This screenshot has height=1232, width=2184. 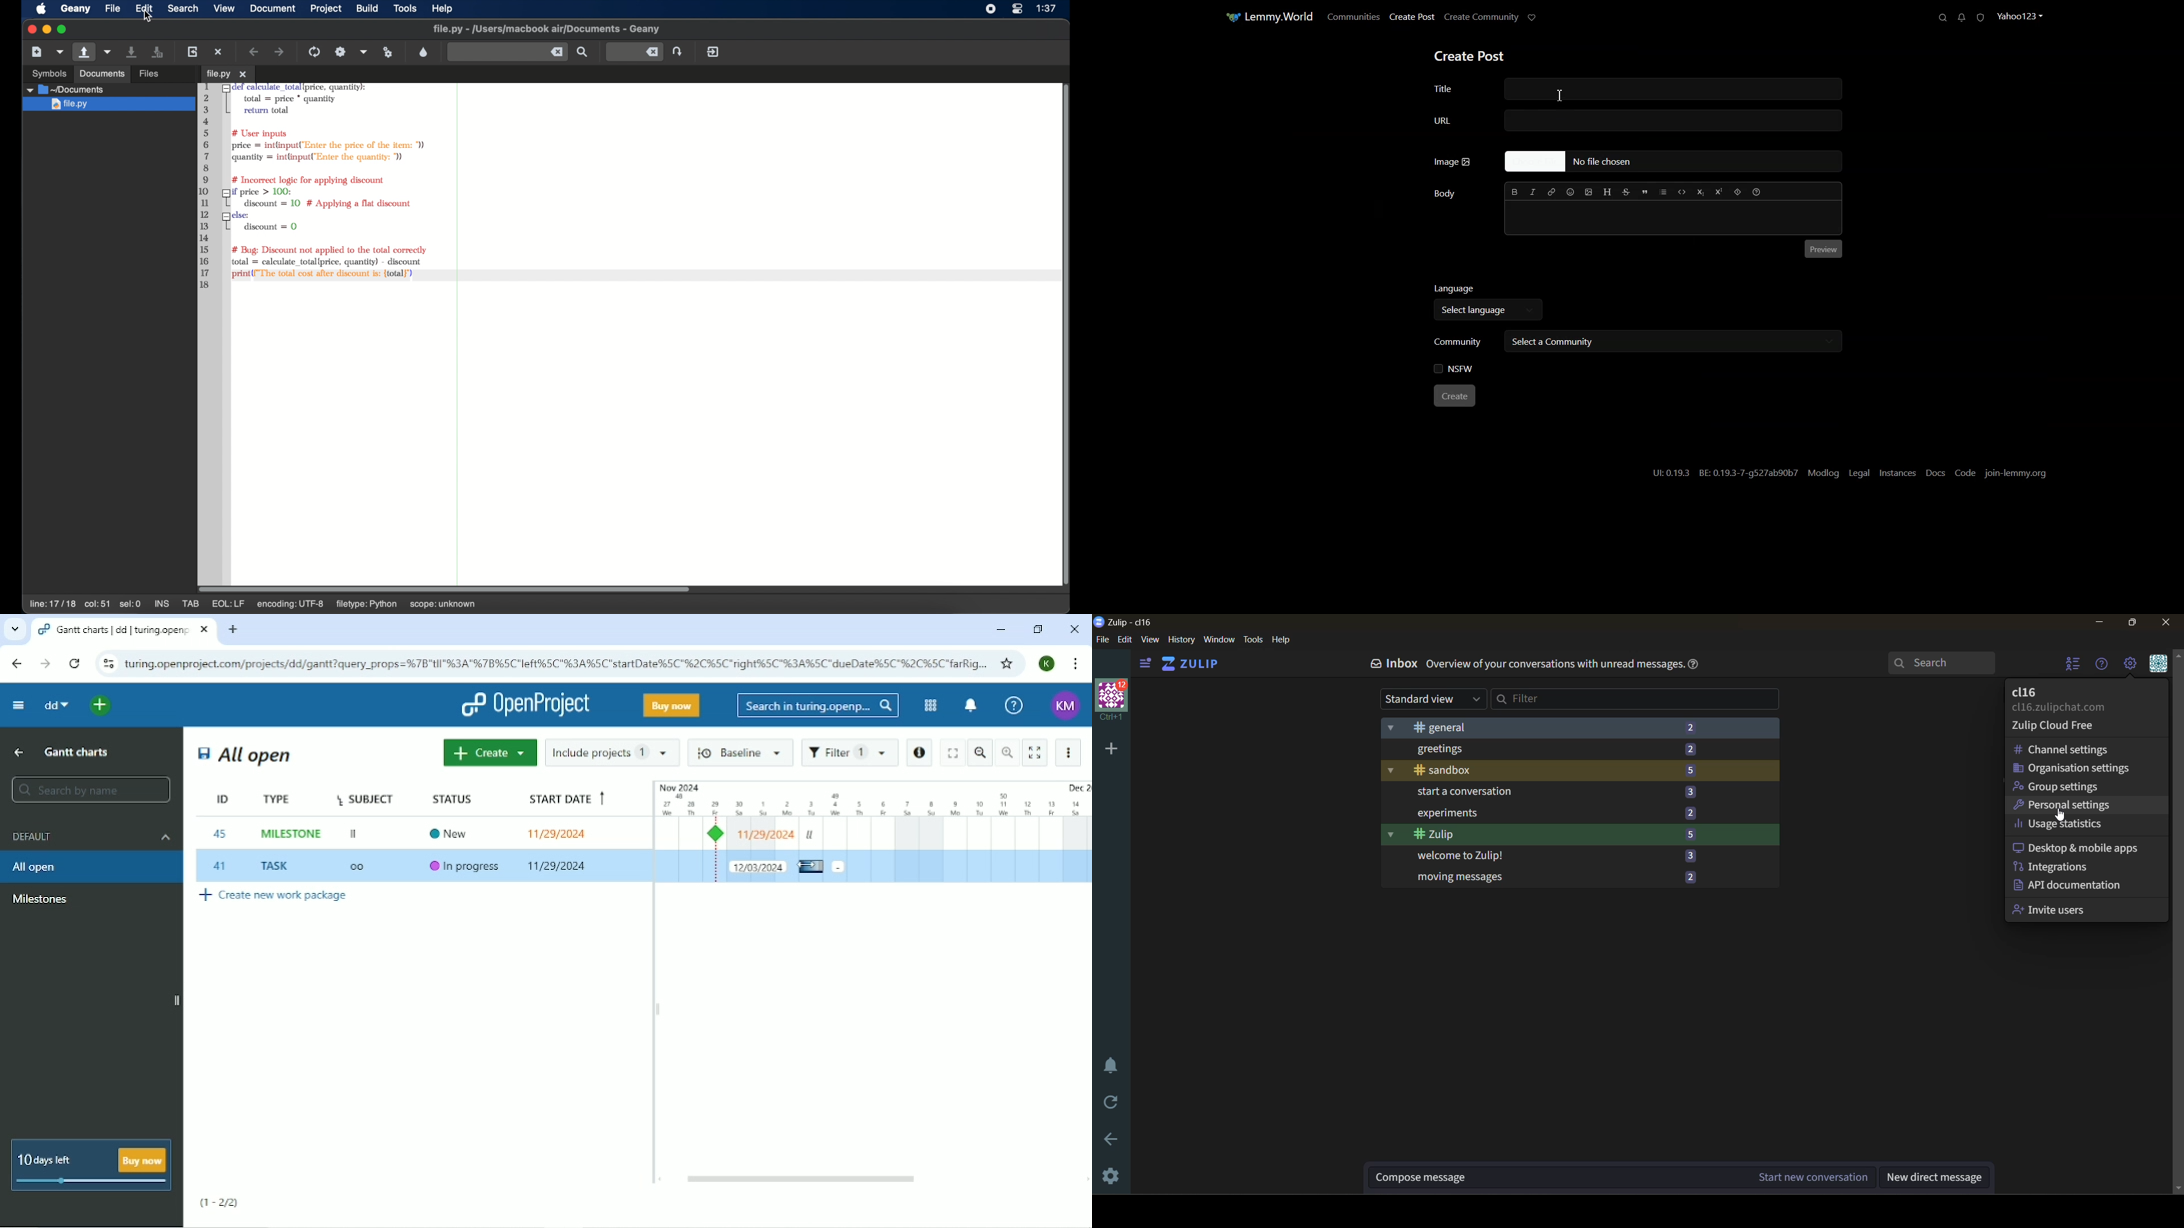 What do you see at coordinates (1109, 749) in the screenshot?
I see `add organisation` at bounding box center [1109, 749].